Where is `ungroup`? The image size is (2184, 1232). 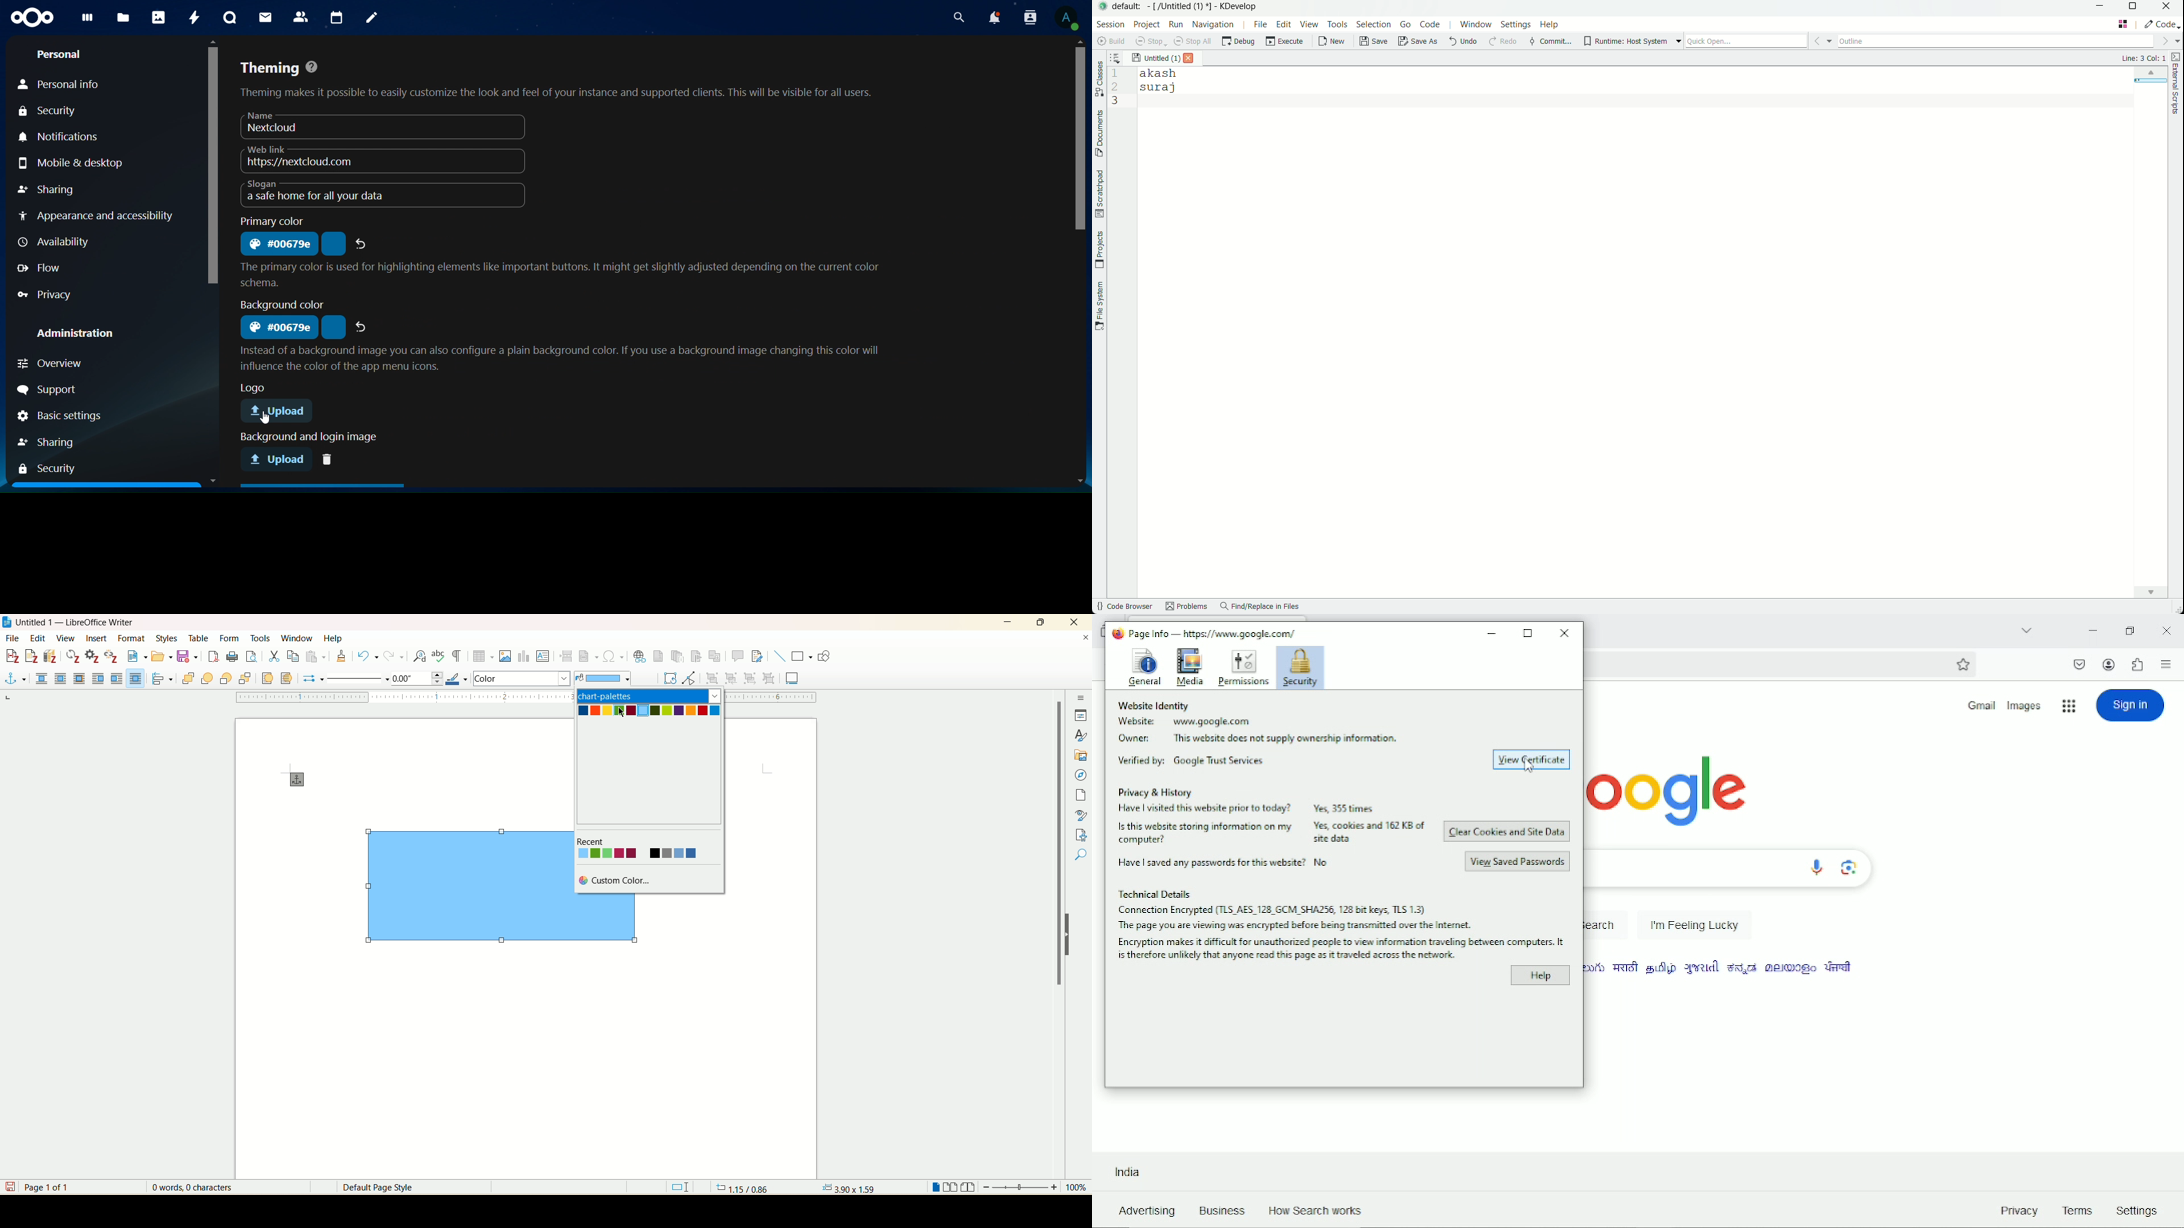 ungroup is located at coordinates (769, 678).